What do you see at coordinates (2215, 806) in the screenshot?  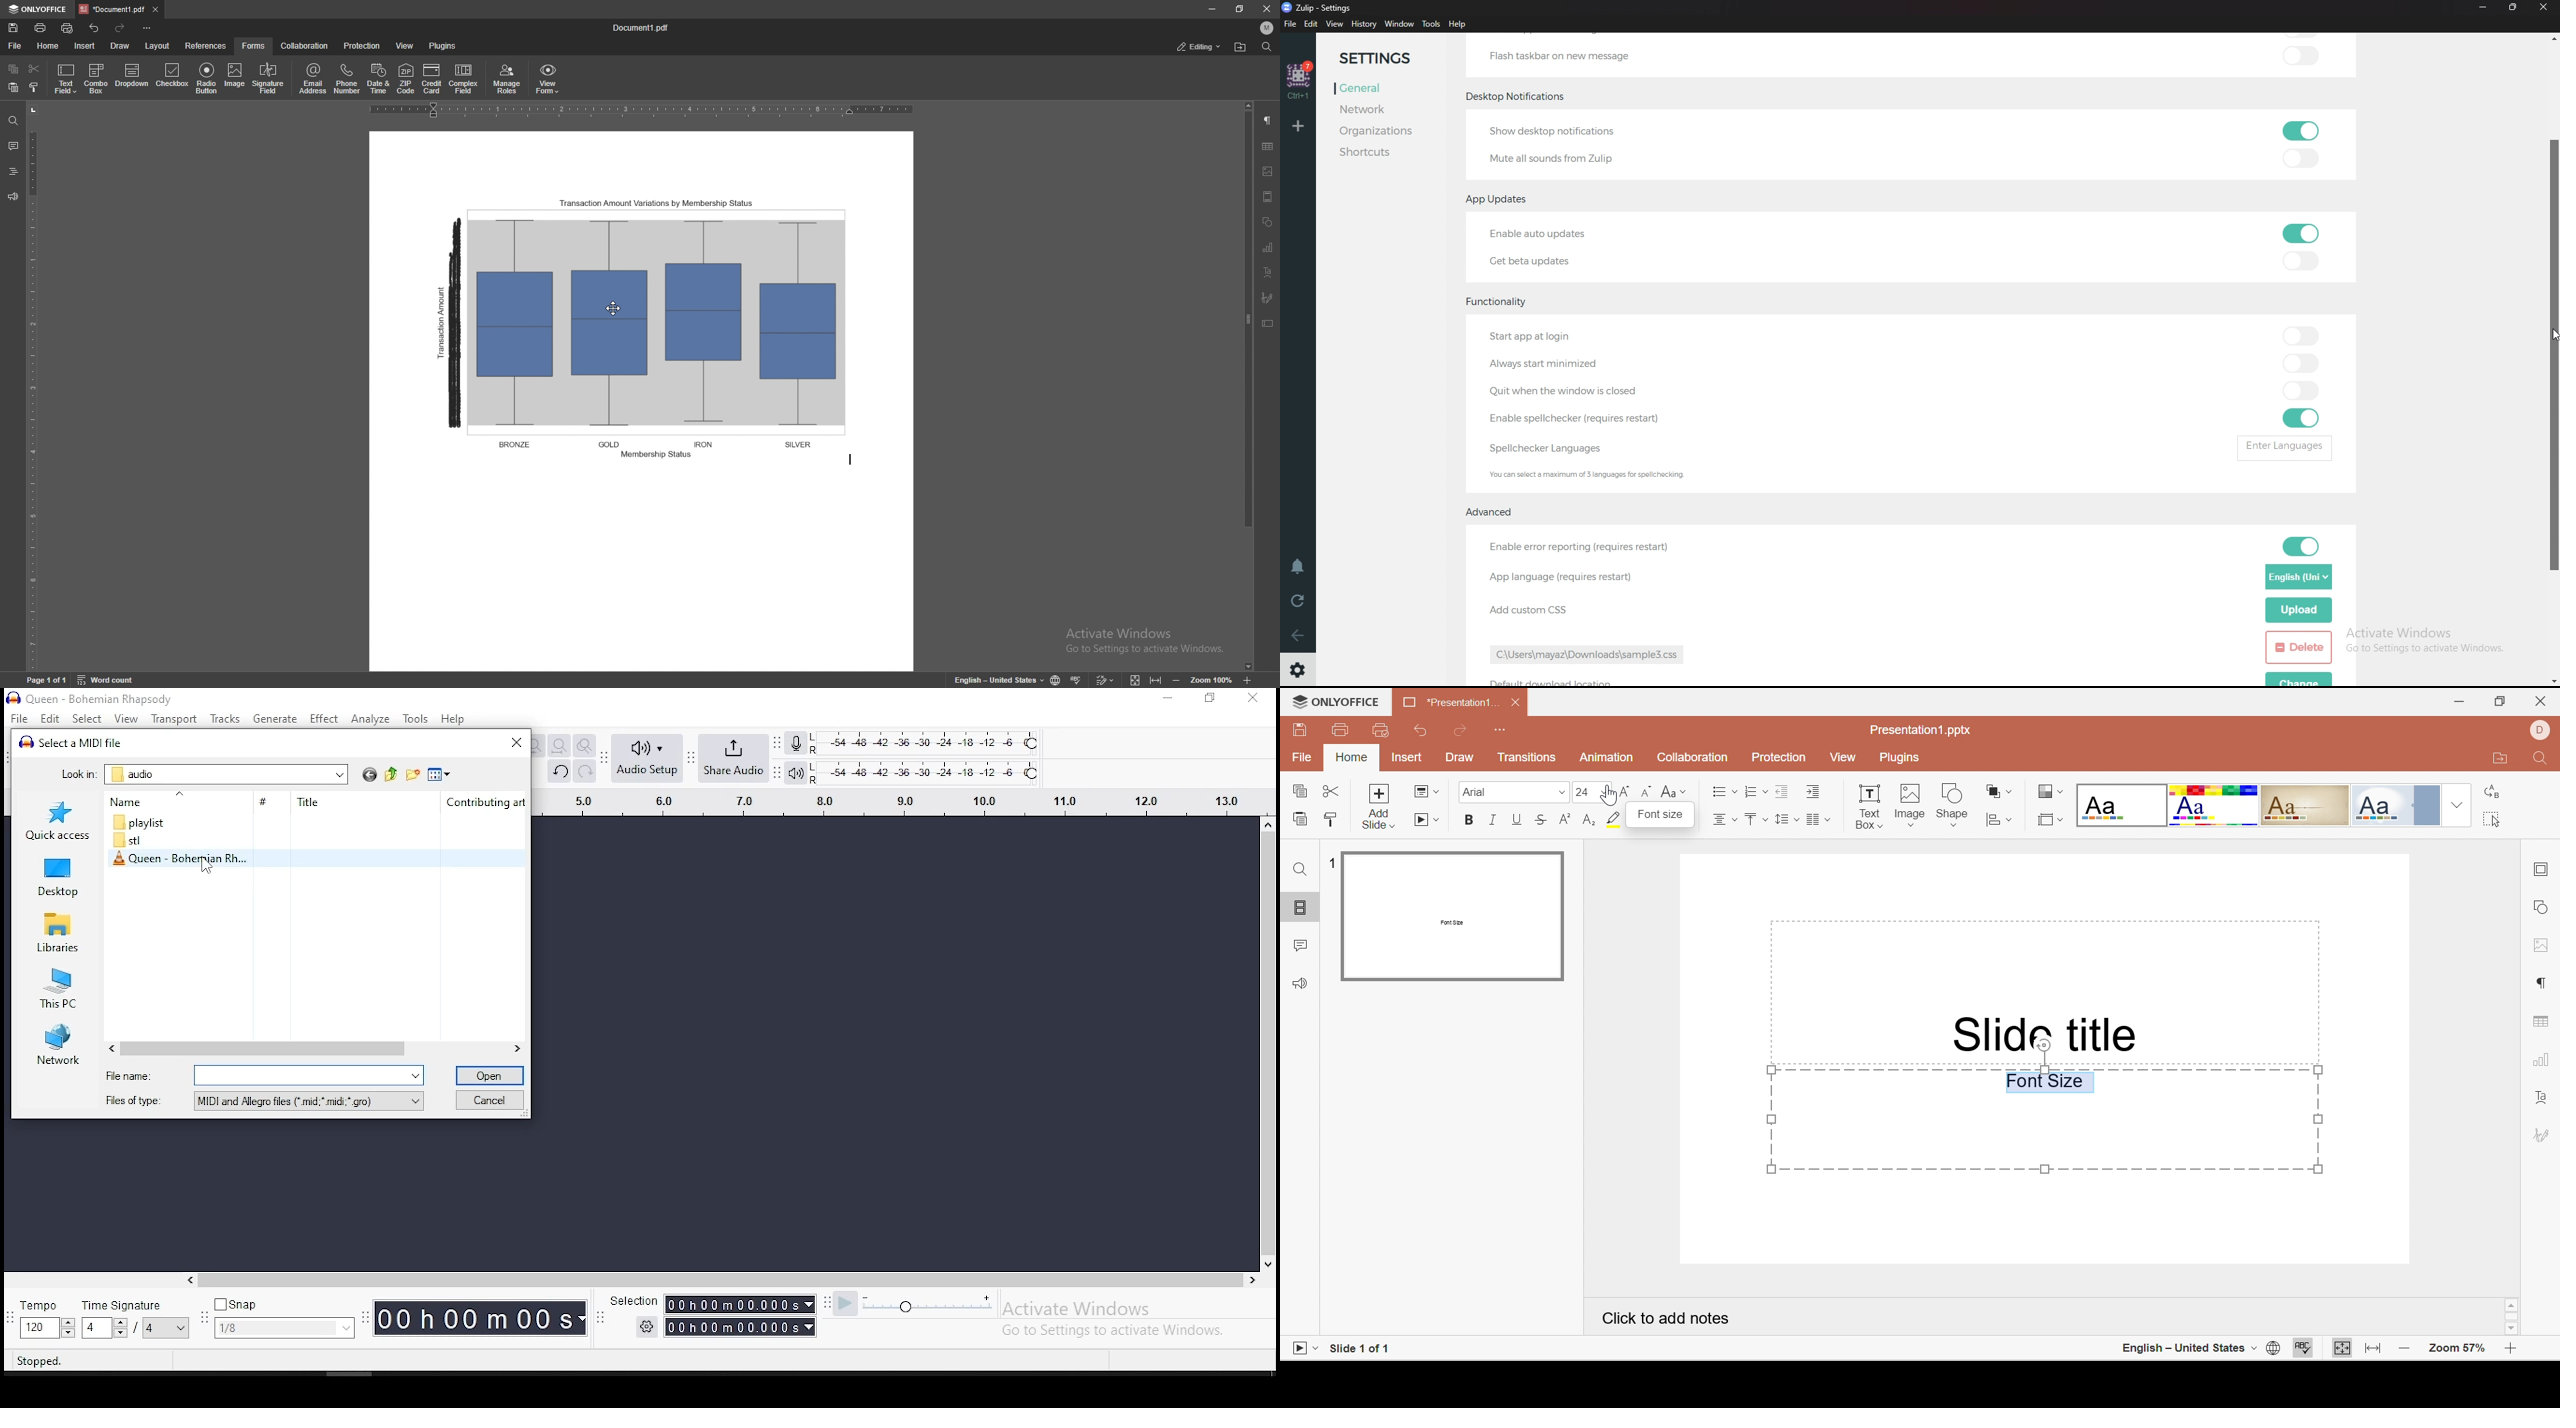 I see `Basic` at bounding box center [2215, 806].